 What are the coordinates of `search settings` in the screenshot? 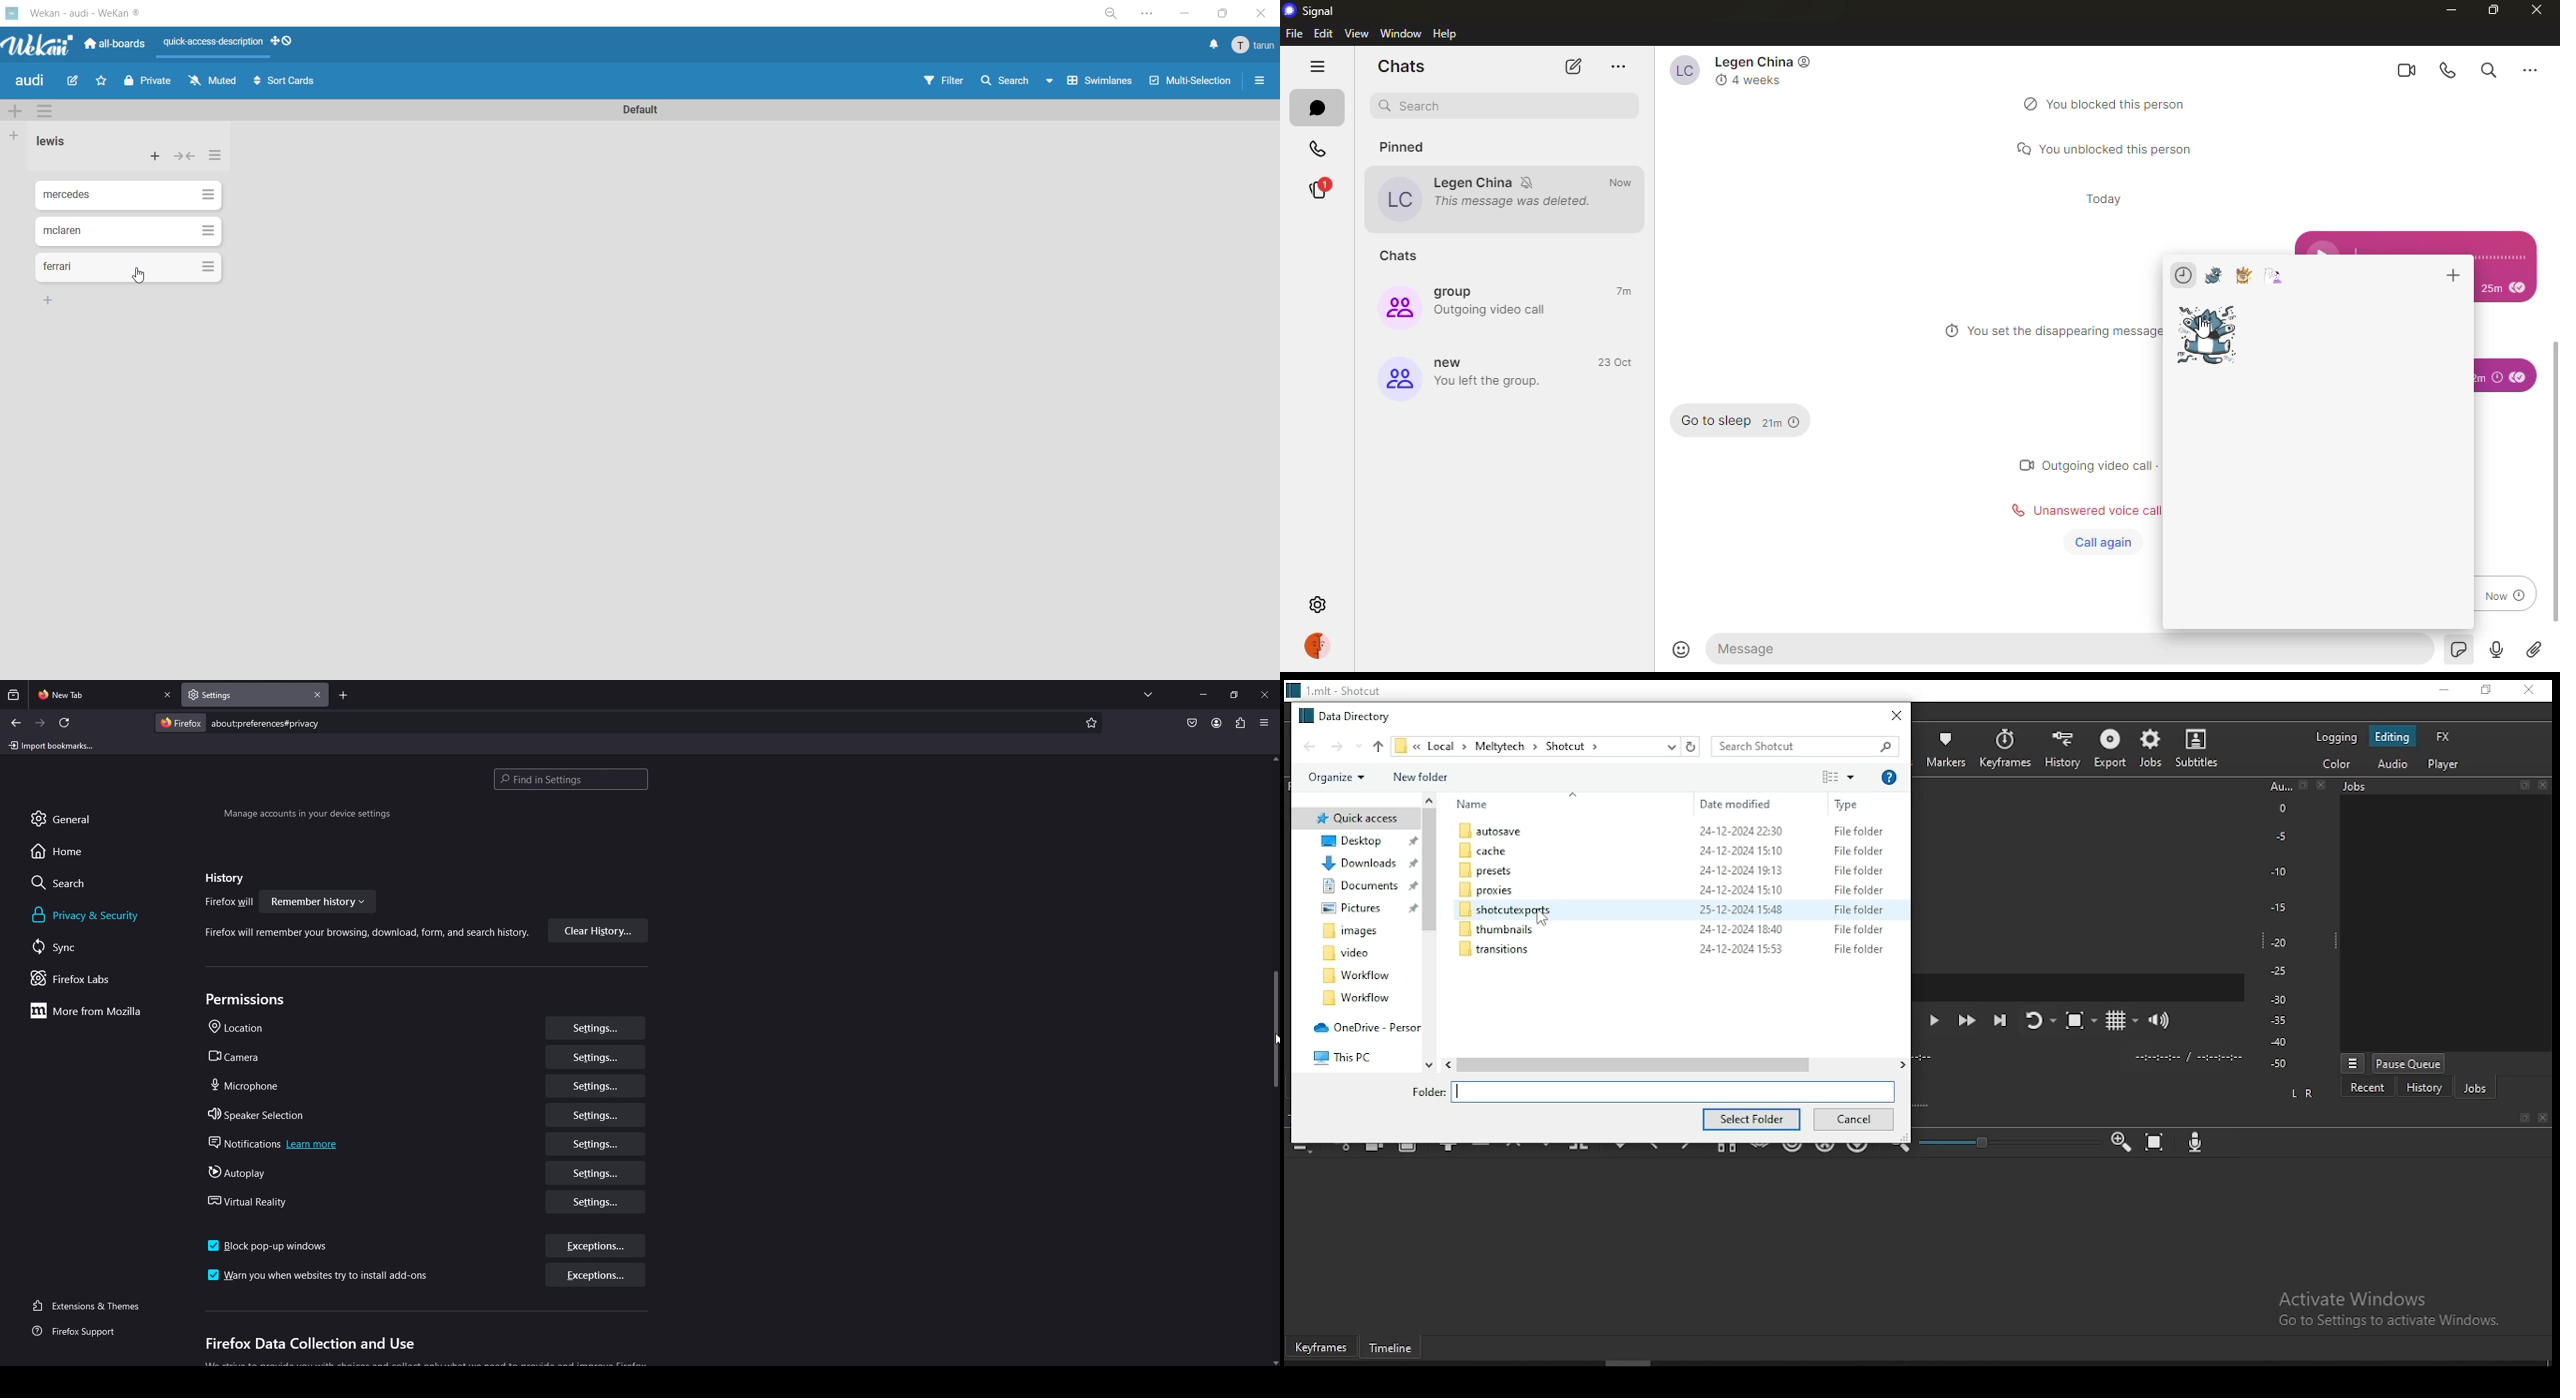 It's located at (571, 781).